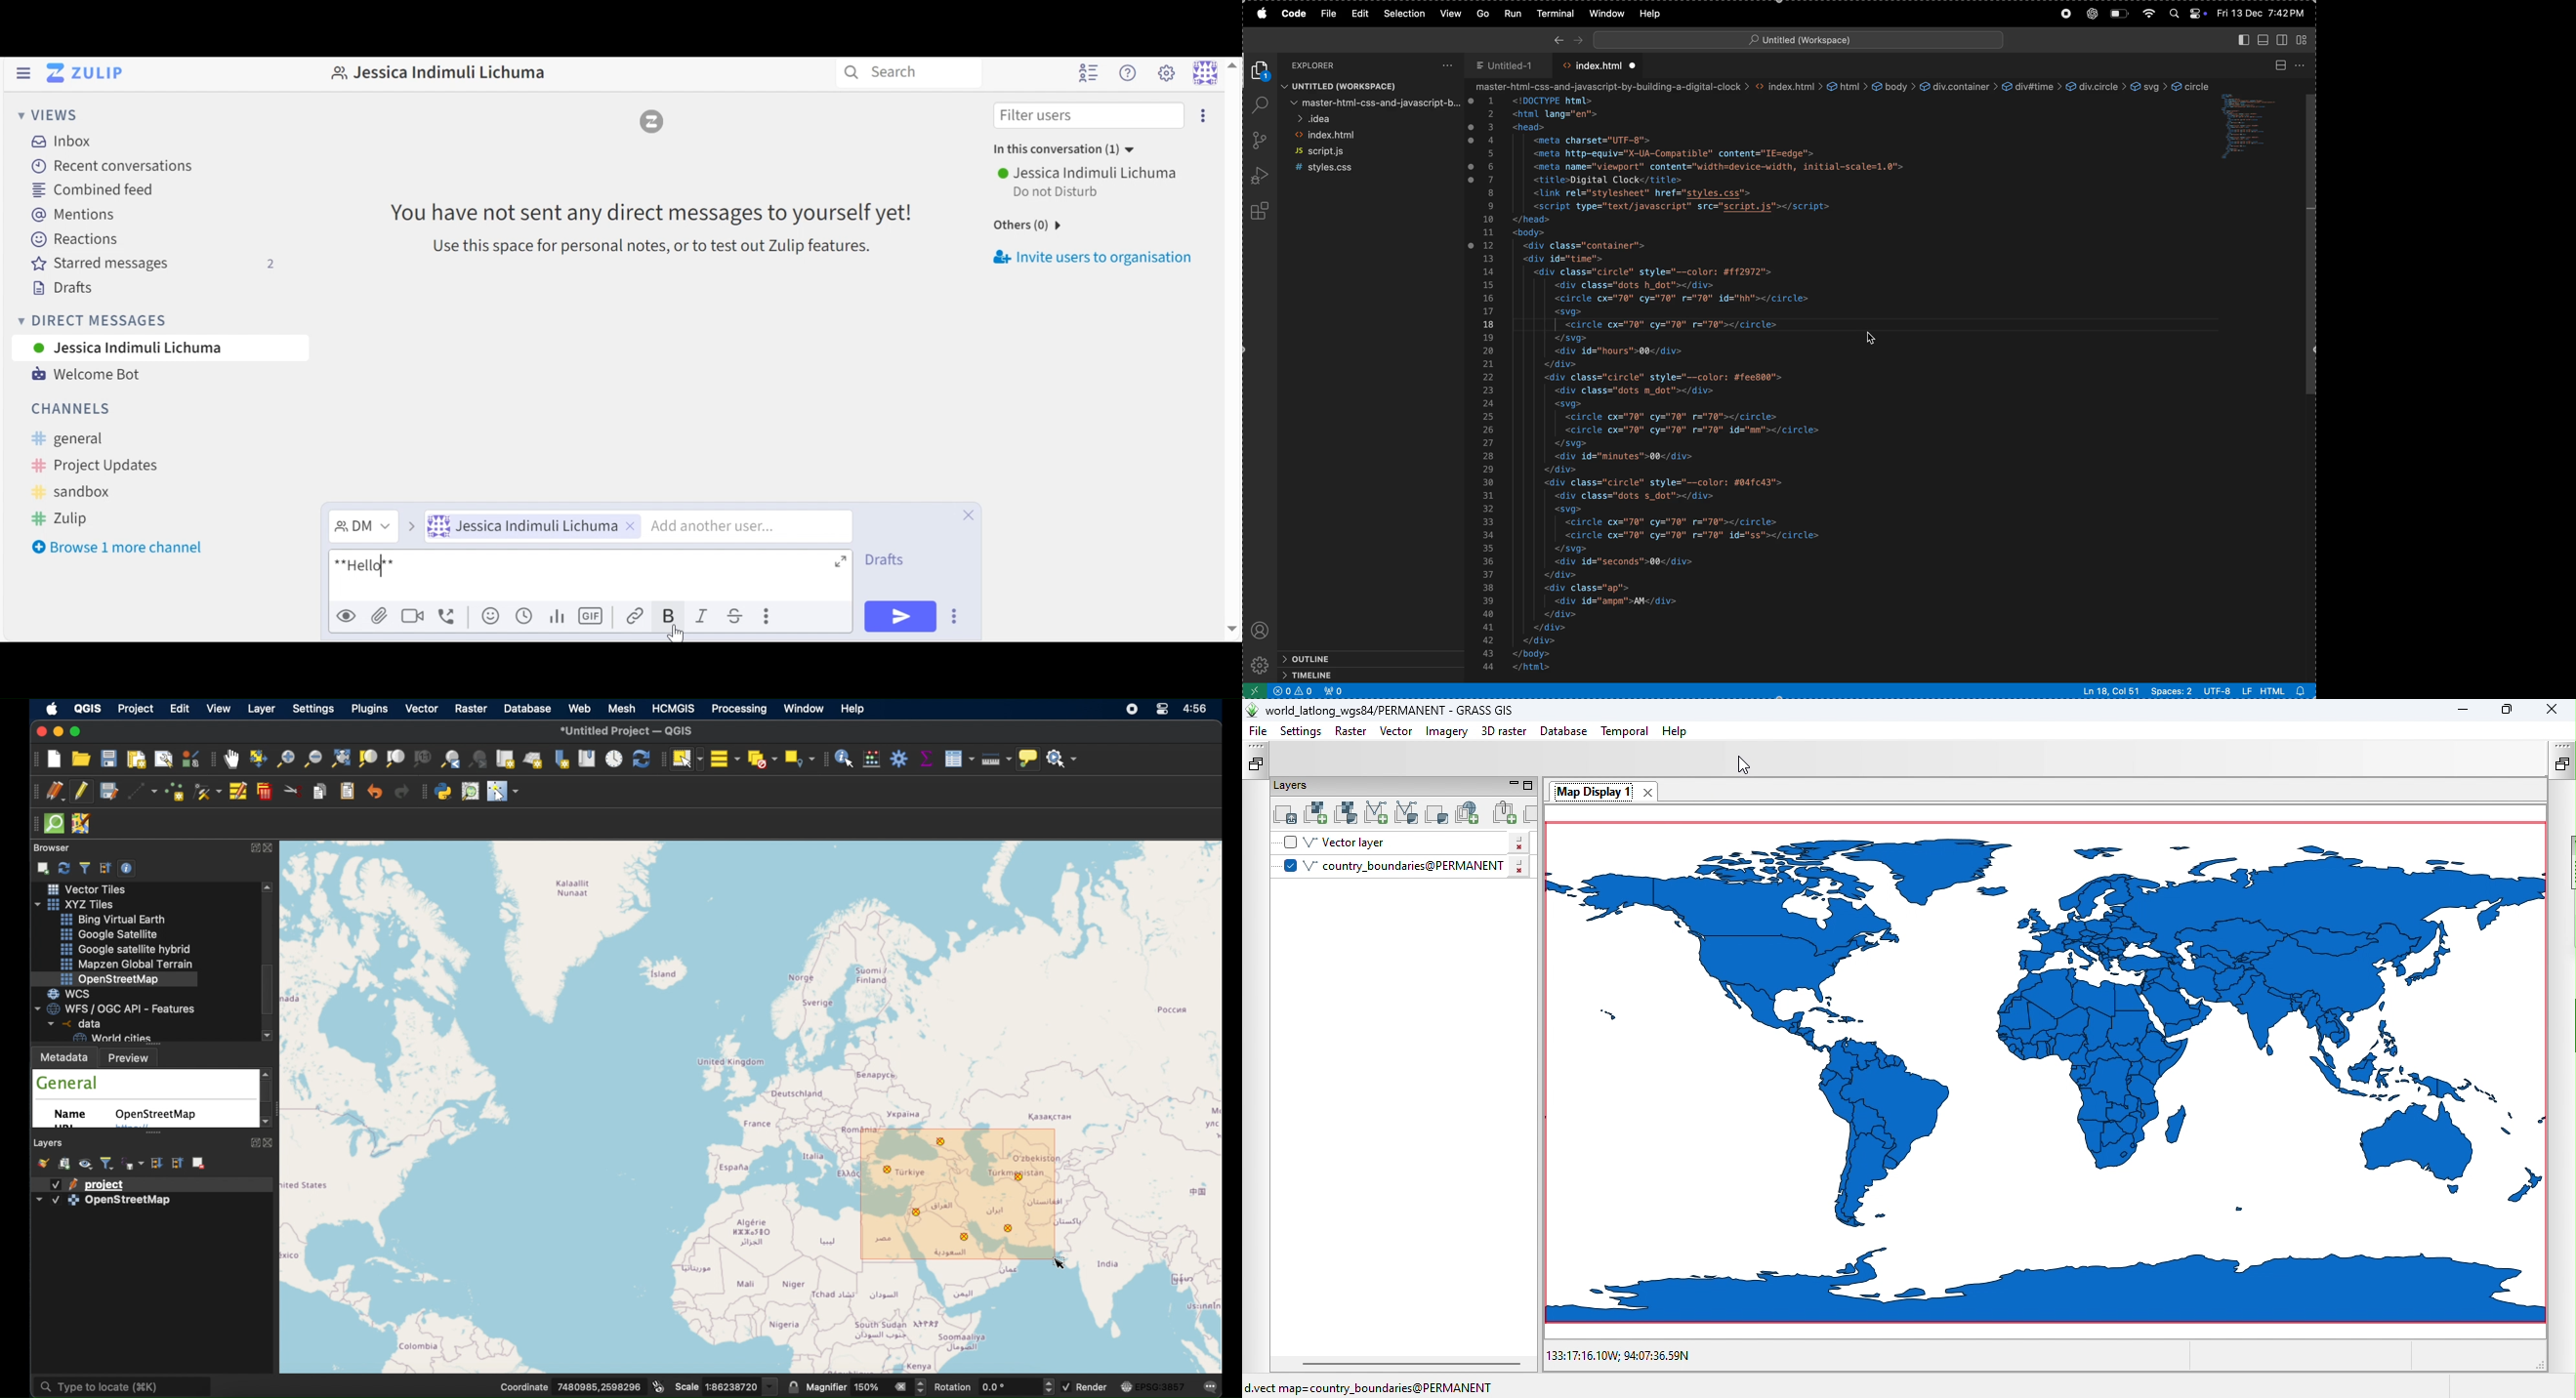 Image resolution: width=2576 pixels, height=1400 pixels. What do you see at coordinates (1607, 12) in the screenshot?
I see `window` at bounding box center [1607, 12].